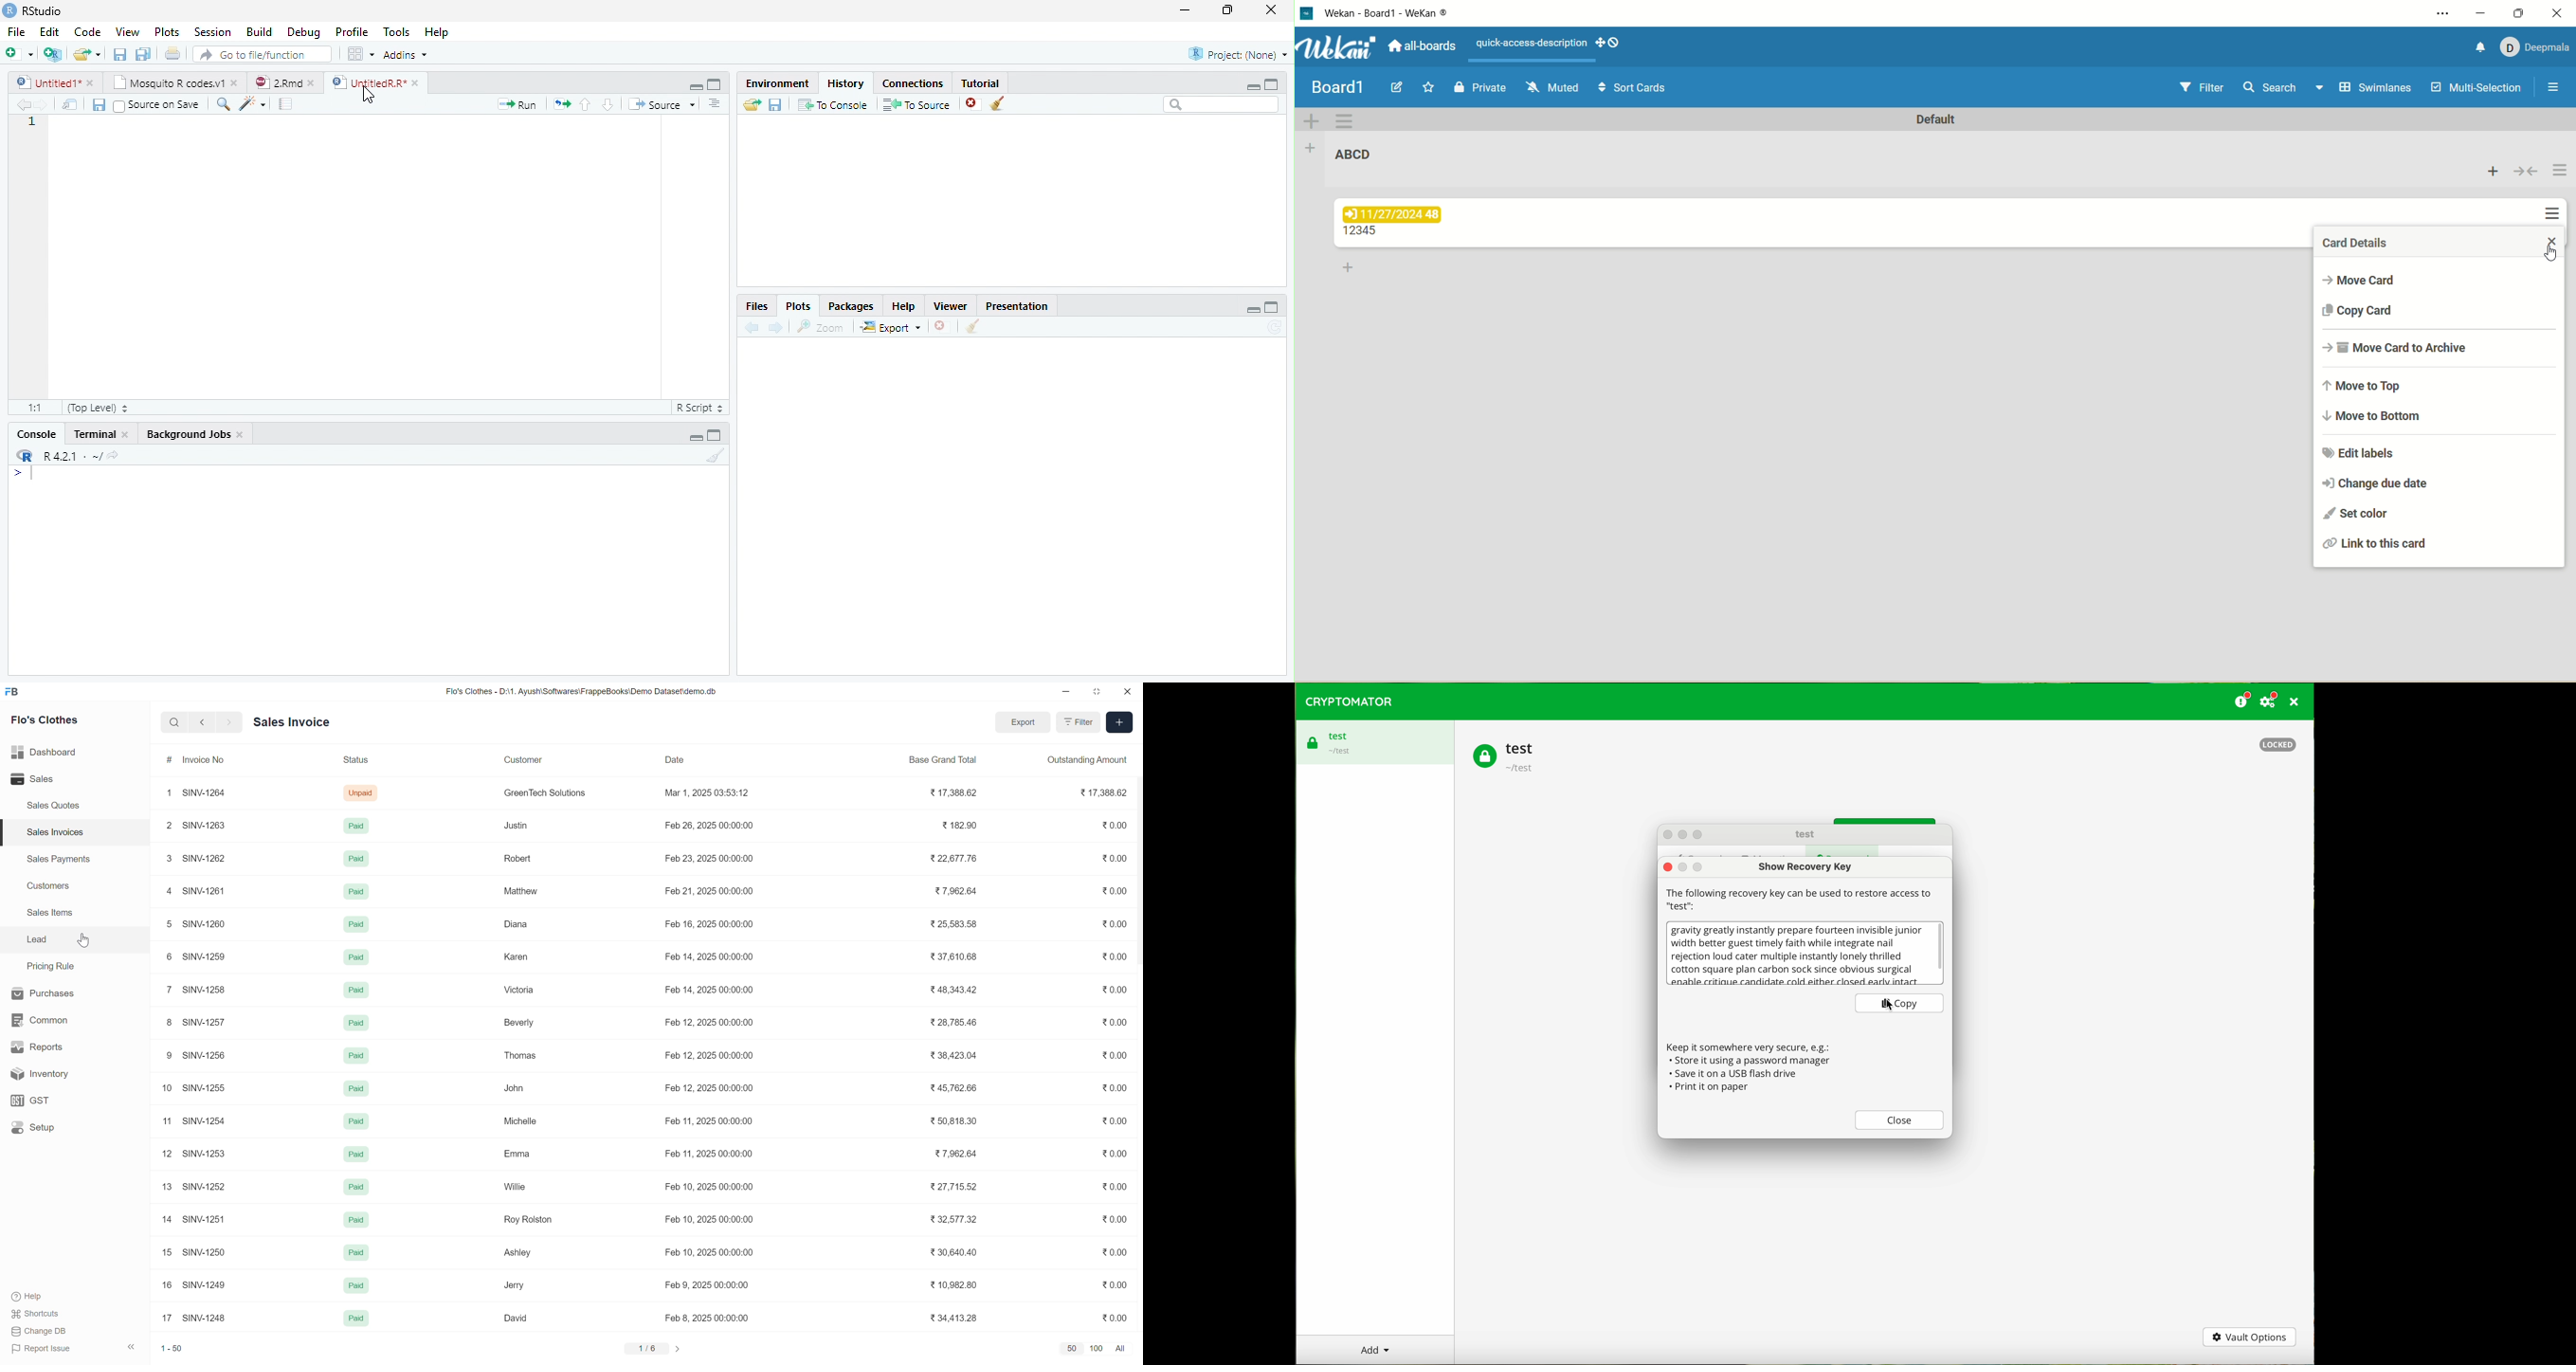  What do you see at coordinates (799, 305) in the screenshot?
I see `Plots` at bounding box center [799, 305].